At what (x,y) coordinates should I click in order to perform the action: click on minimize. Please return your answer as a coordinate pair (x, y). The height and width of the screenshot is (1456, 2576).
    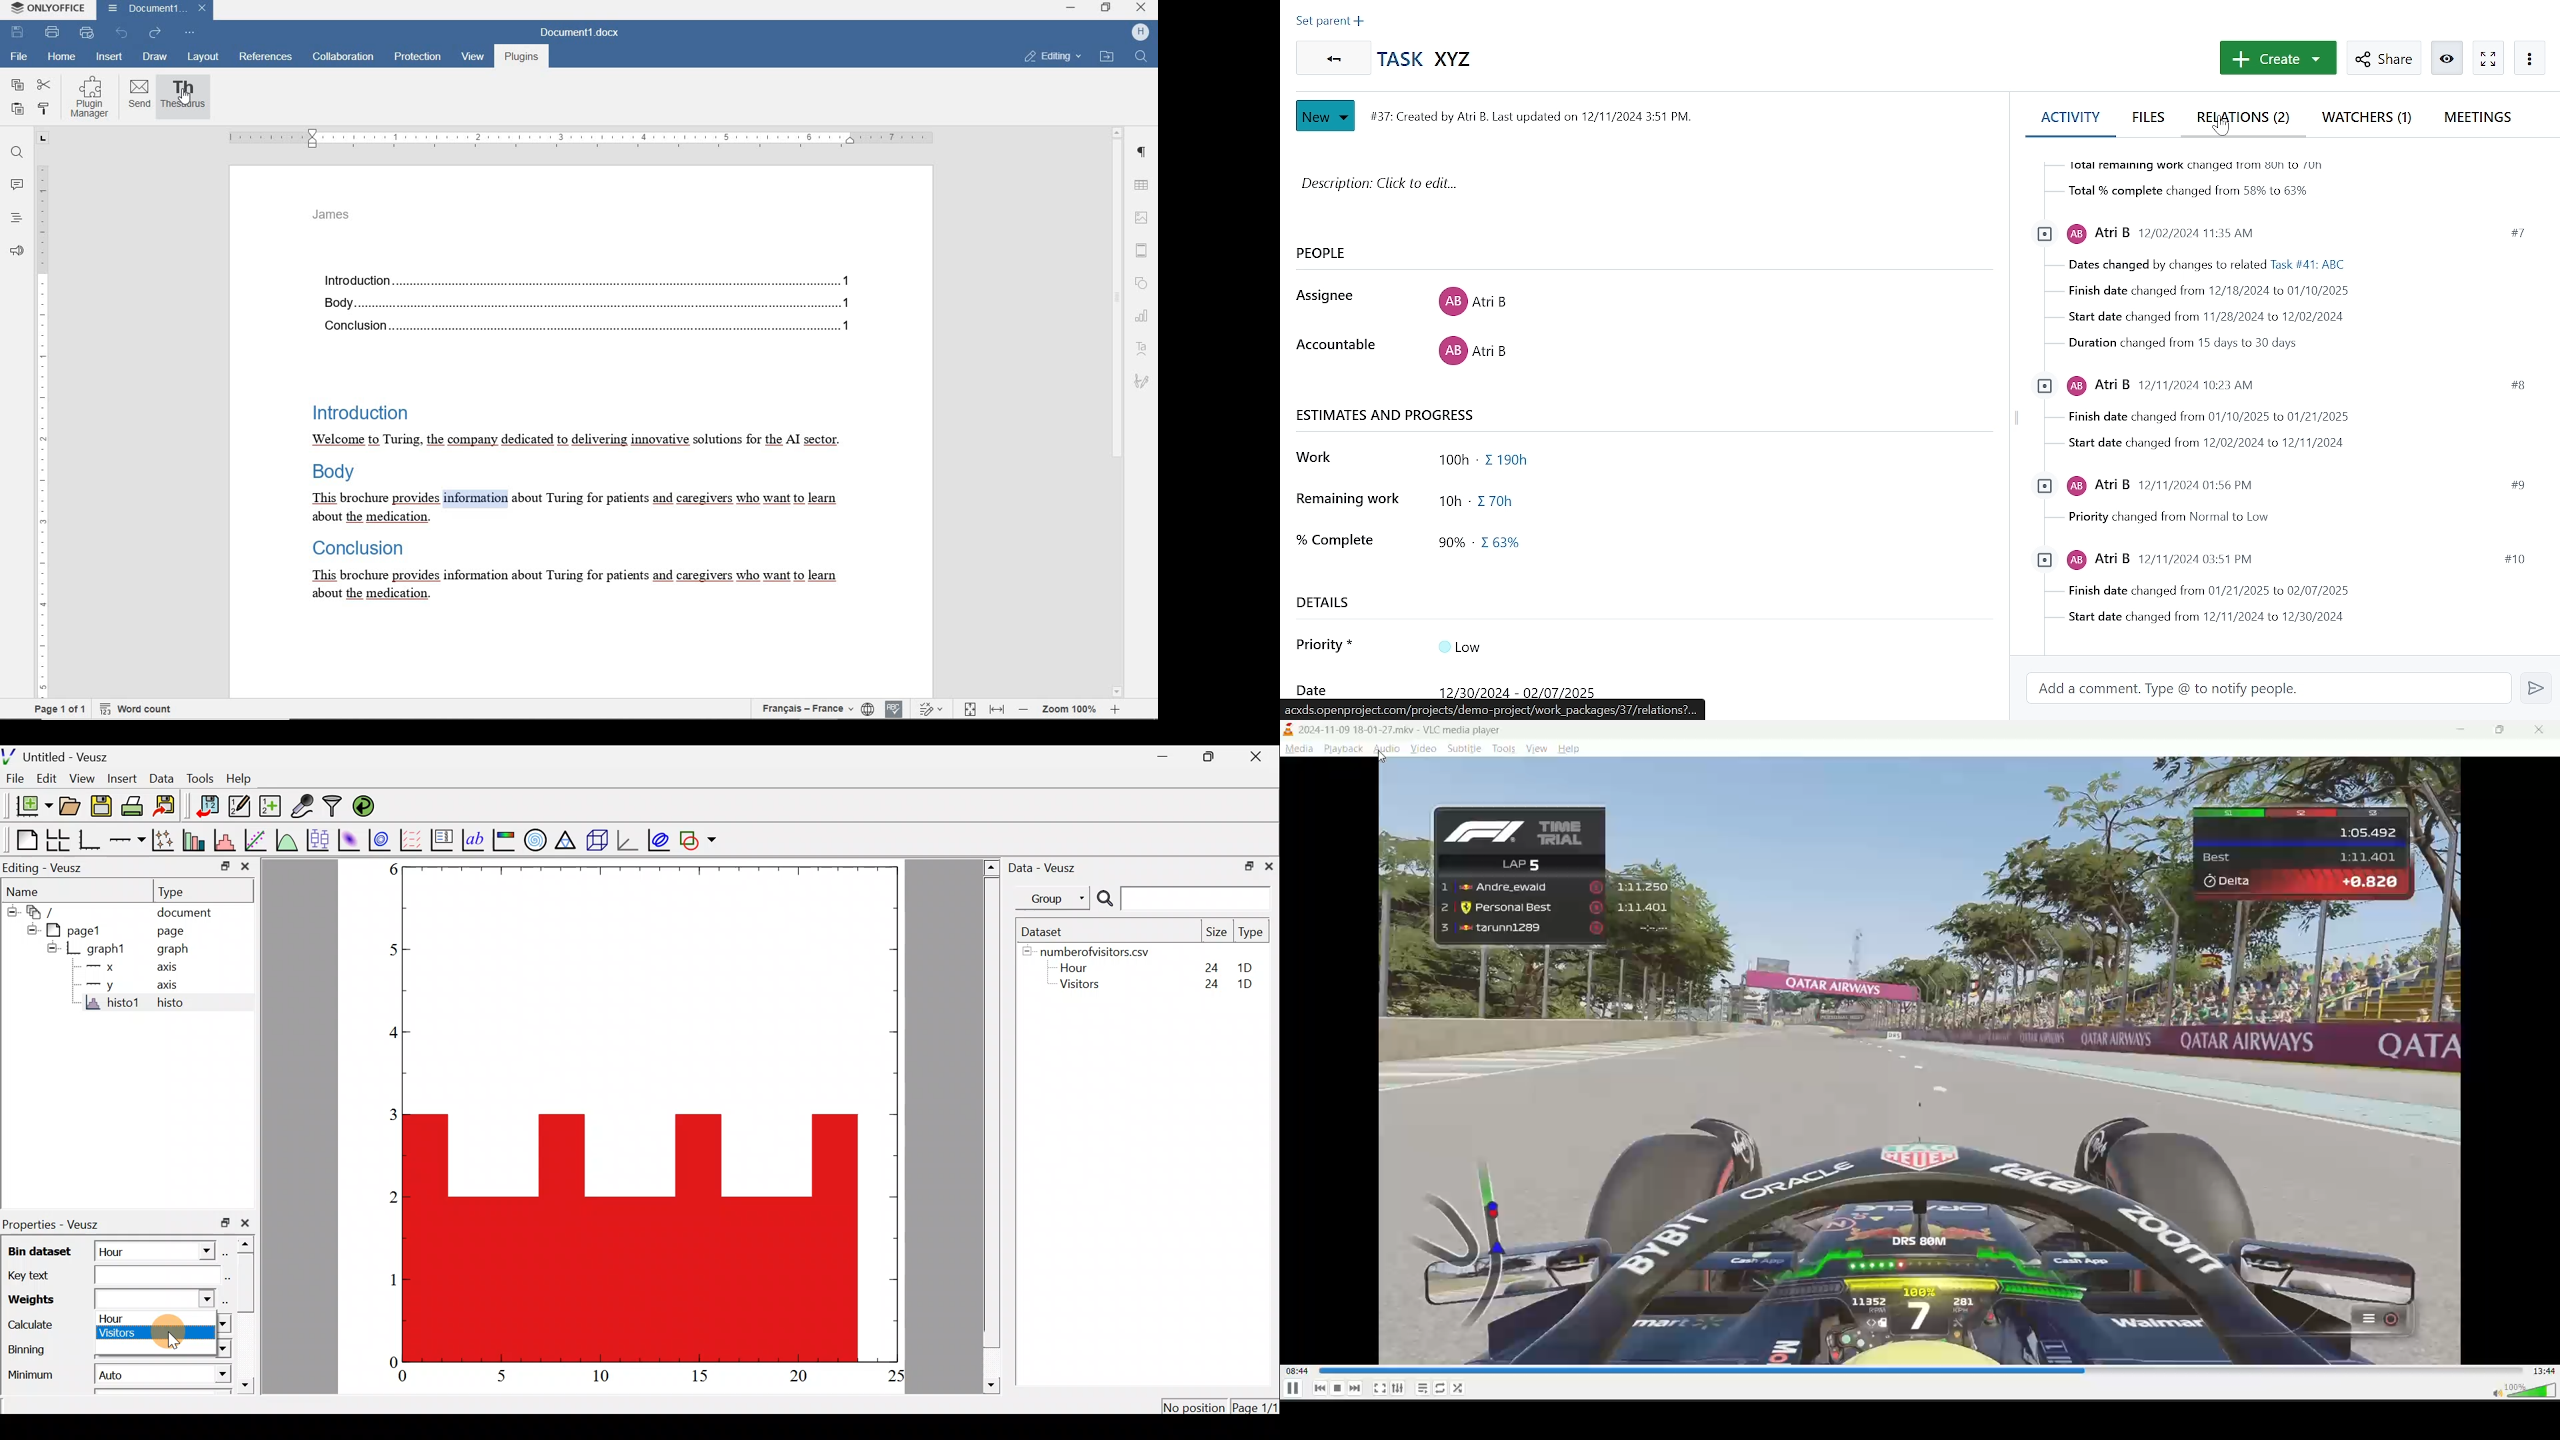
    Looking at the image, I should click on (2462, 729).